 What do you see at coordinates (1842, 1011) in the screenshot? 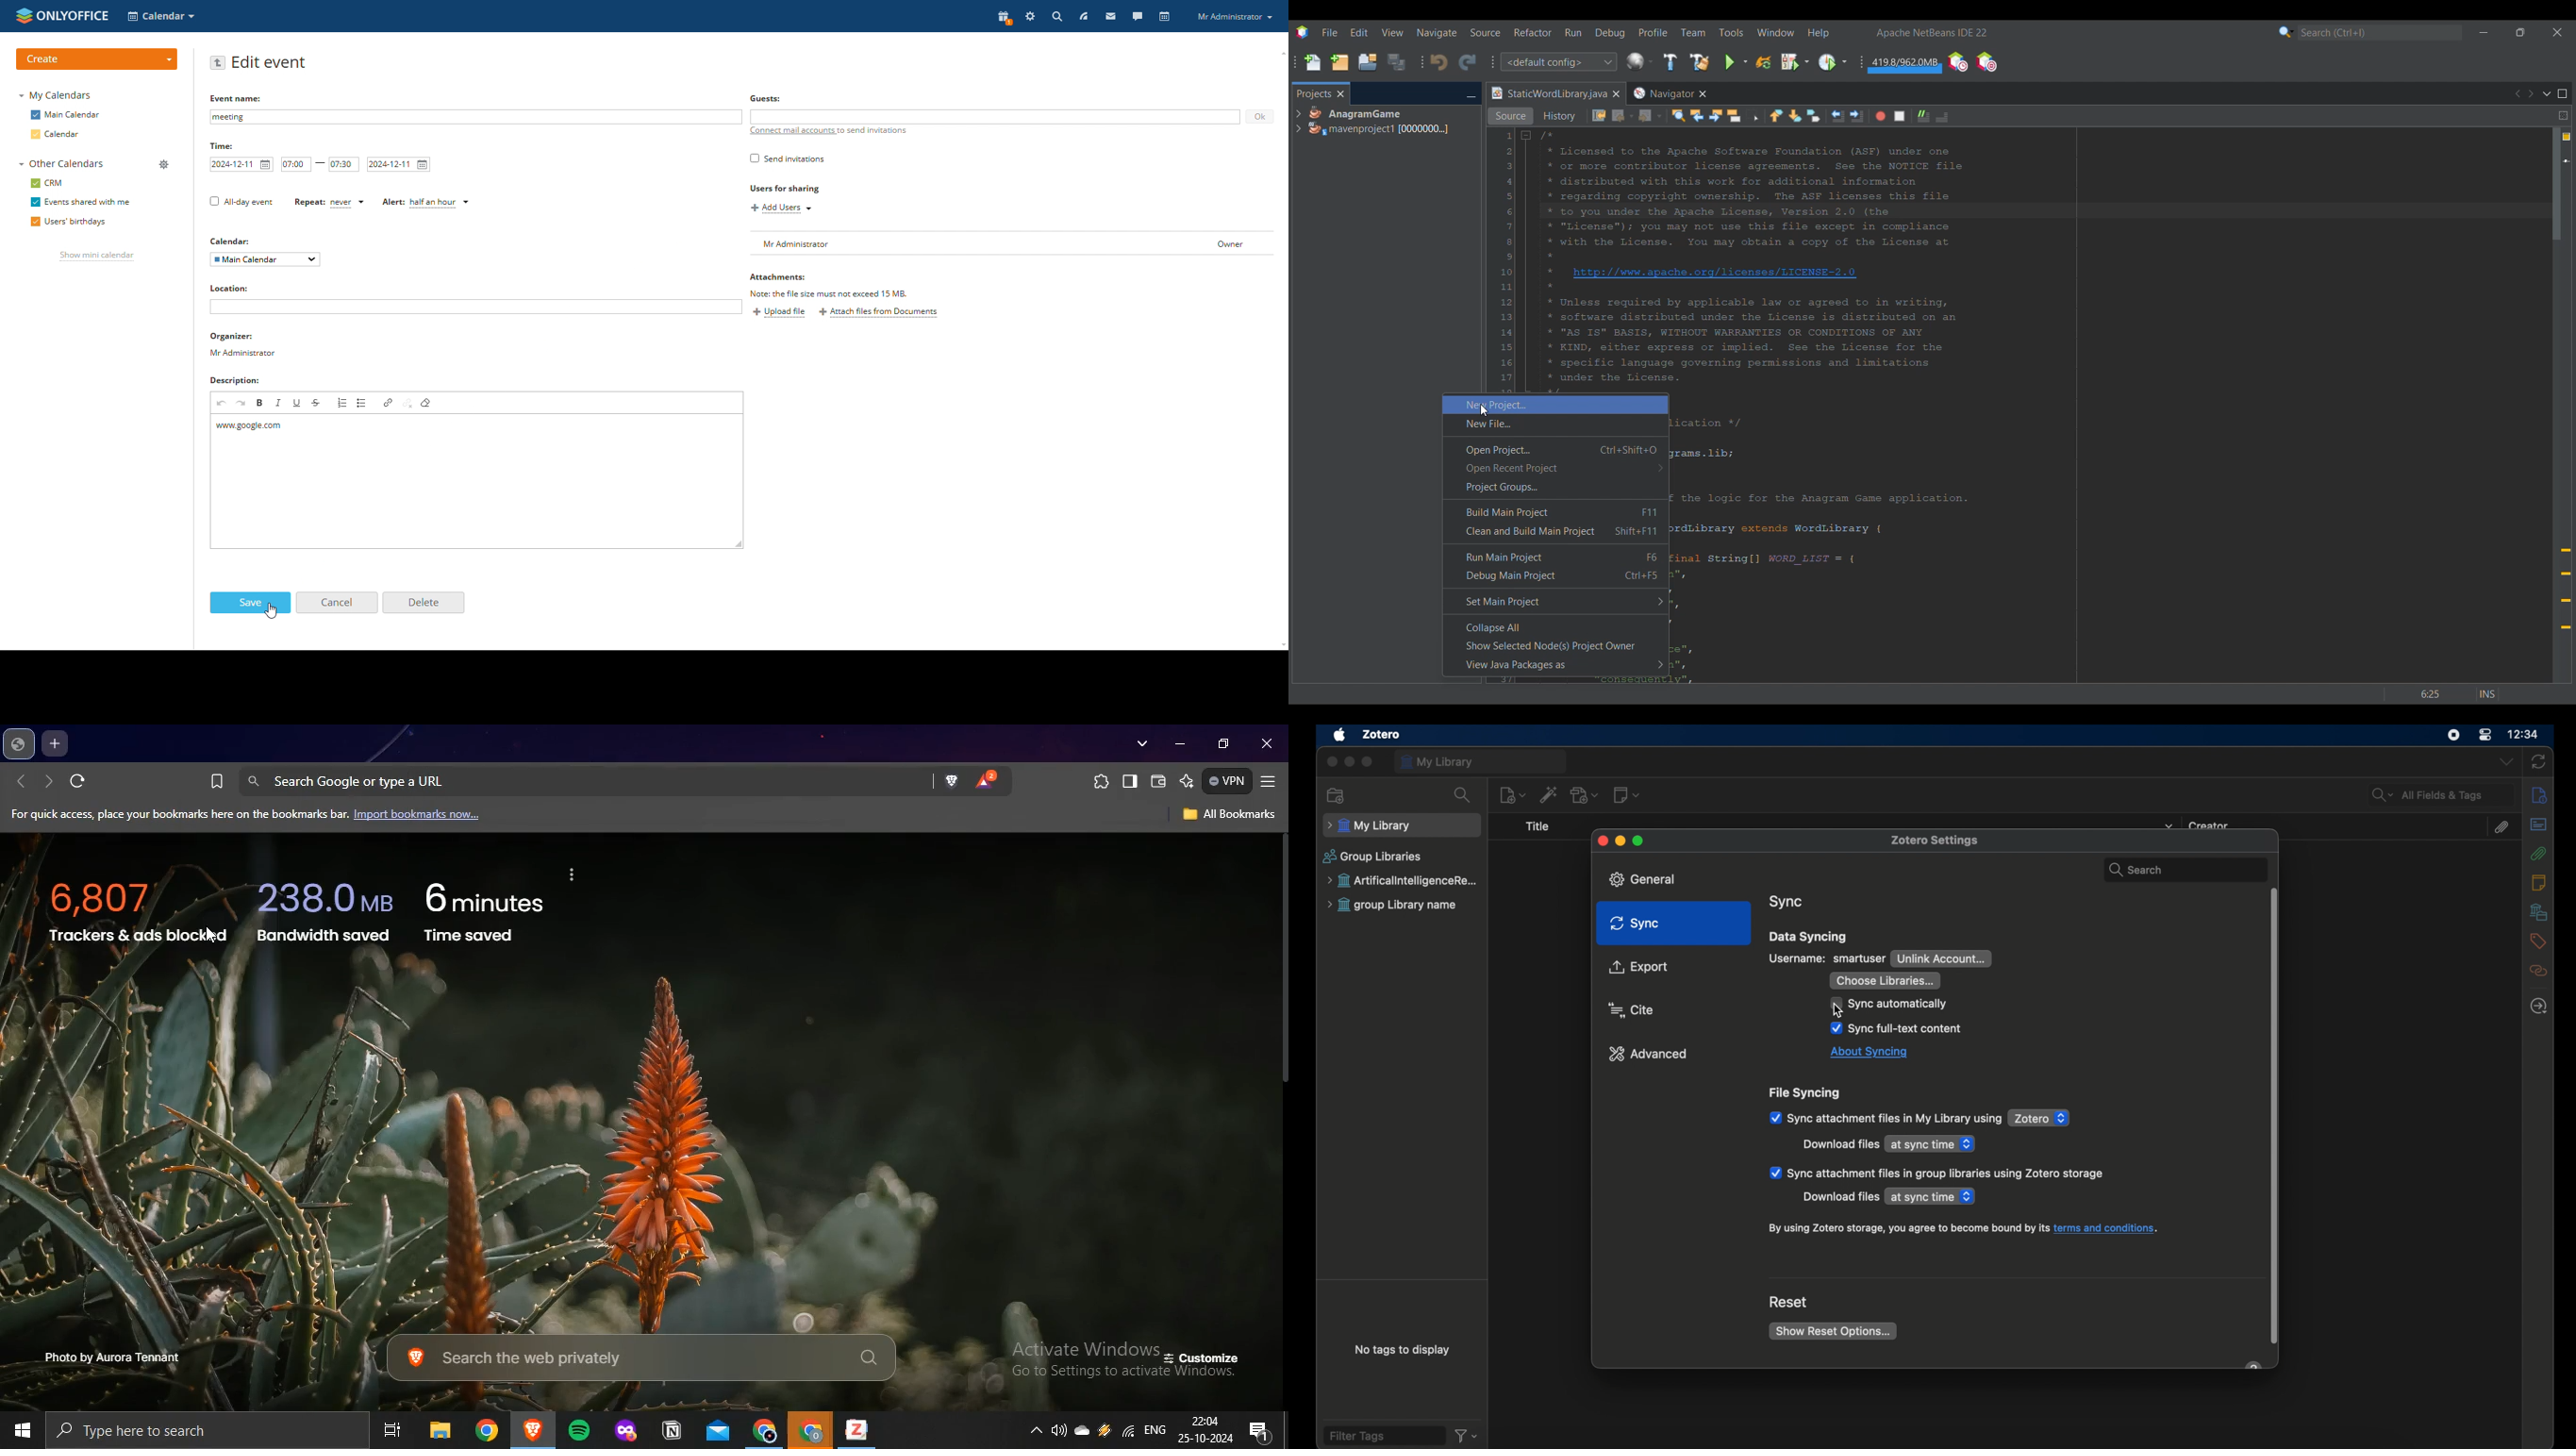
I see `cursor` at bounding box center [1842, 1011].